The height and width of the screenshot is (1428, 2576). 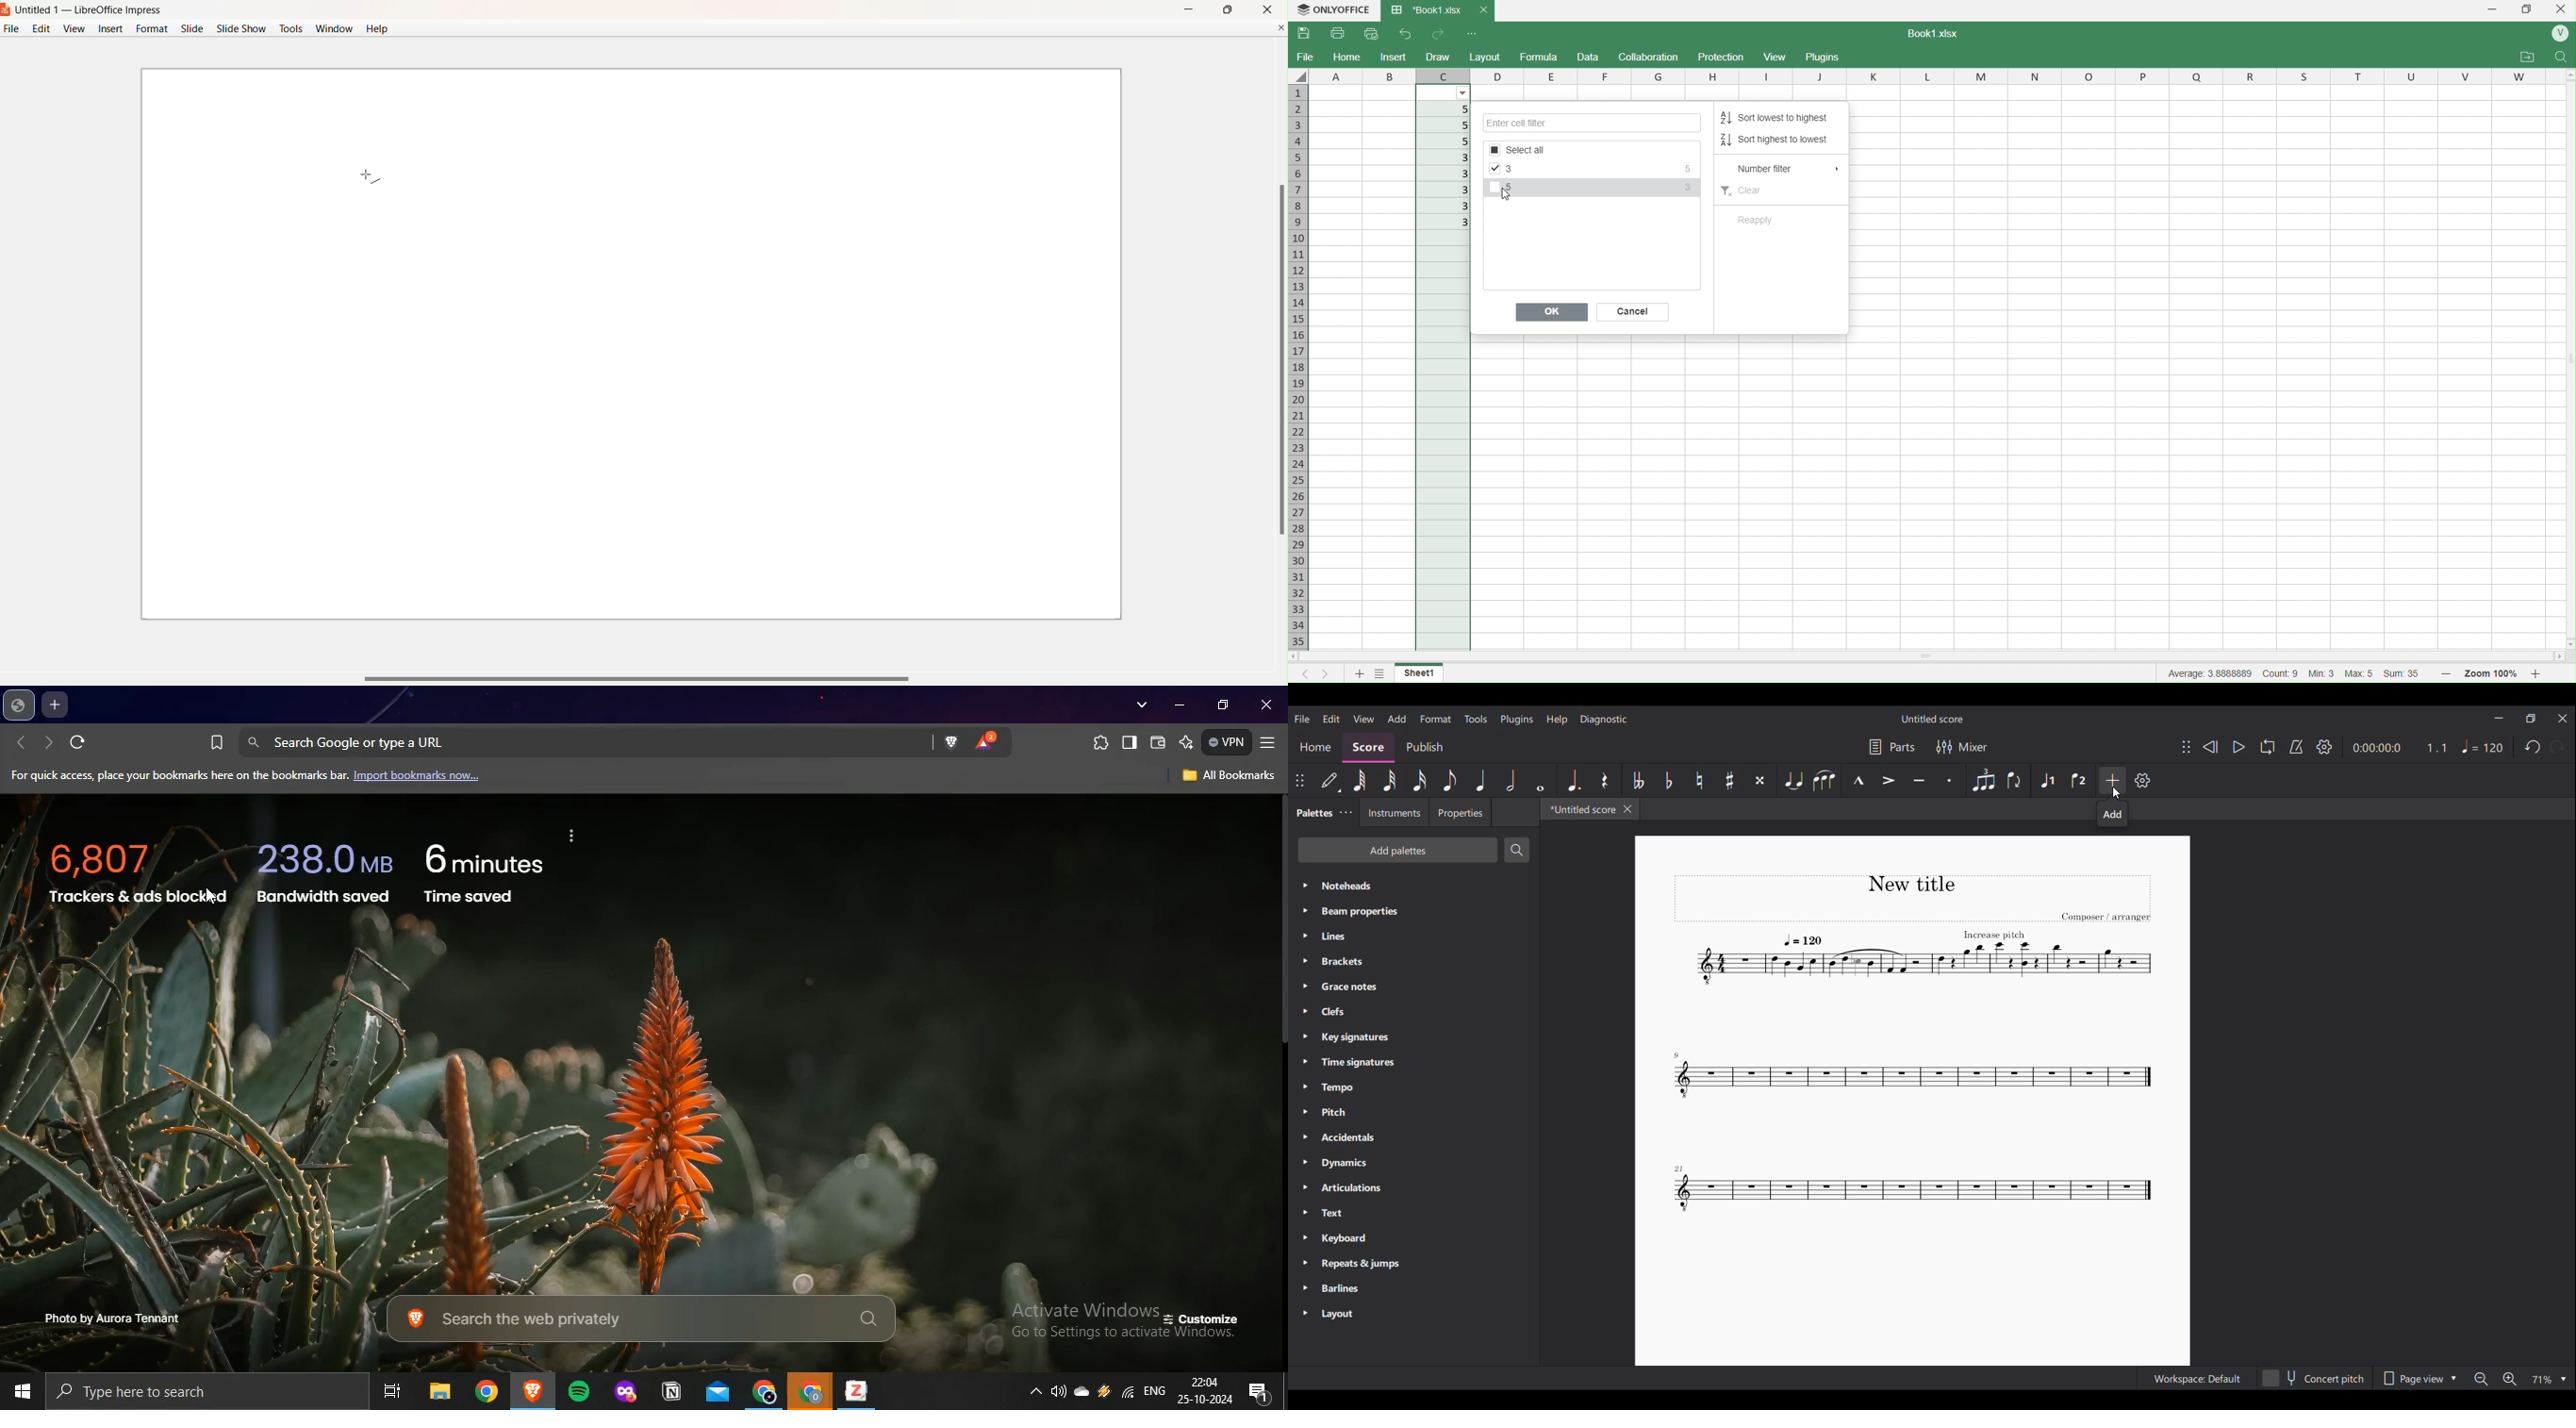 What do you see at coordinates (1305, 56) in the screenshot?
I see `File` at bounding box center [1305, 56].